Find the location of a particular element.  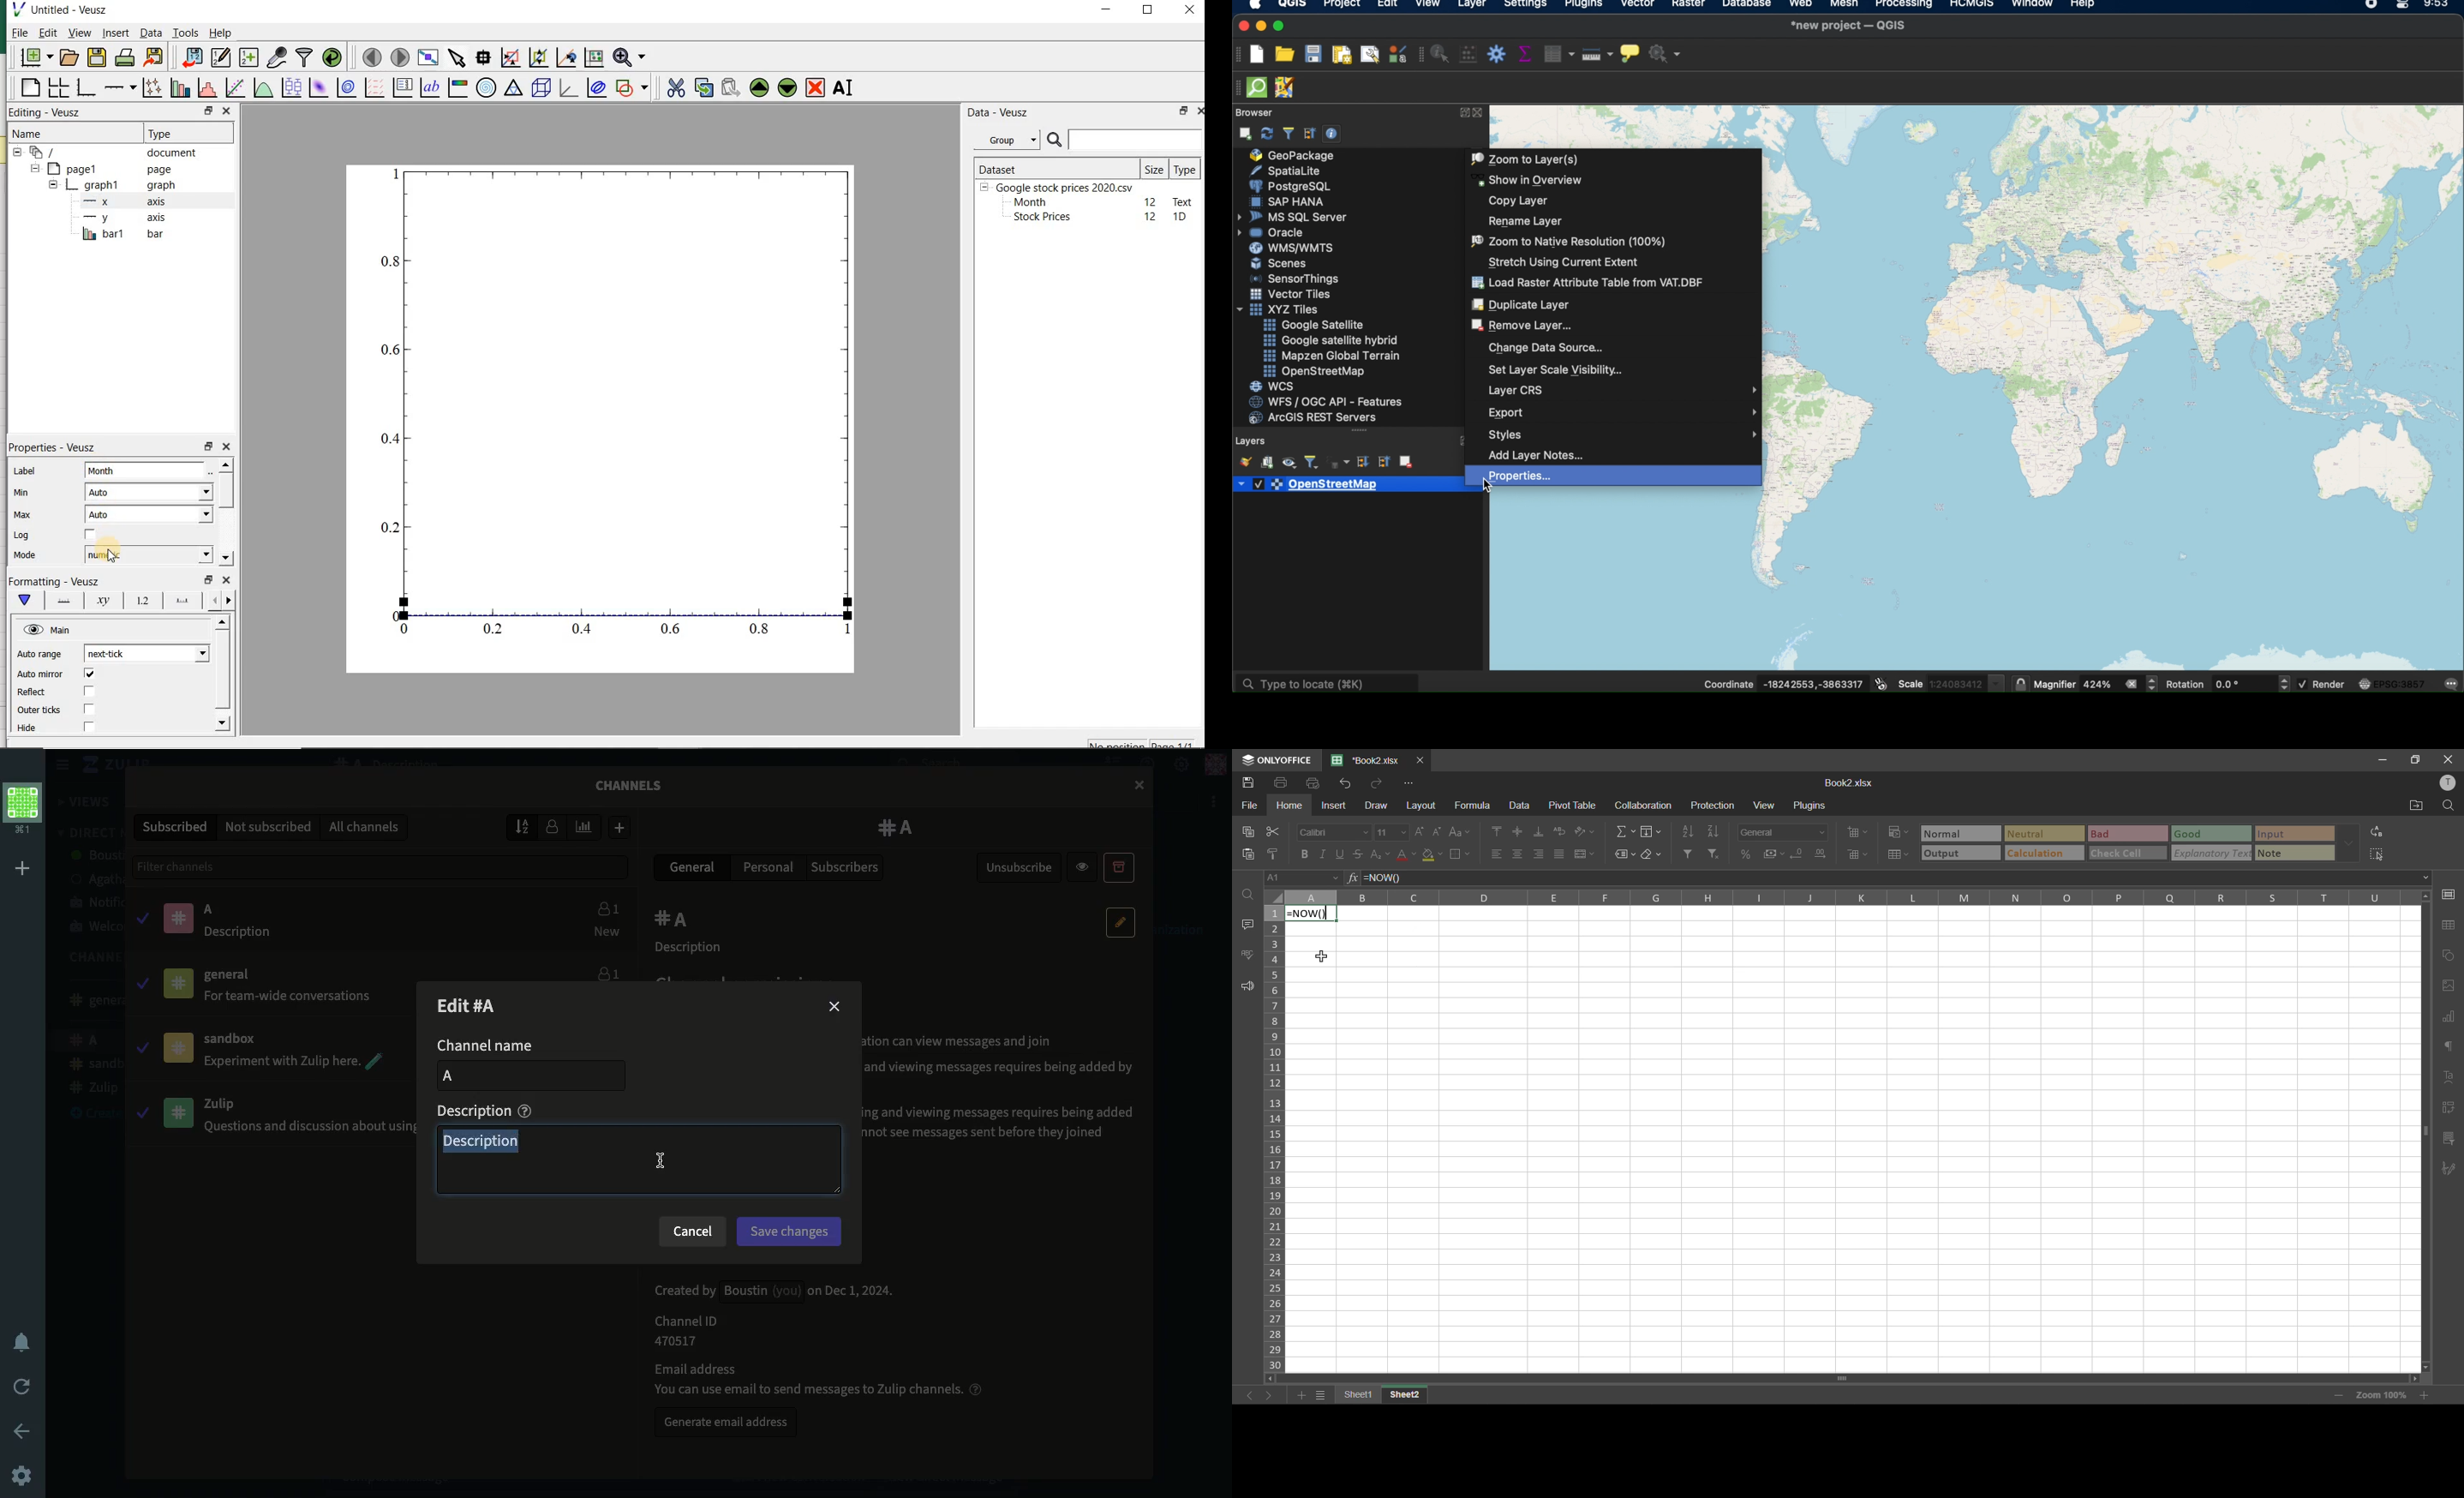

scrollbar is located at coordinates (1840, 1379).